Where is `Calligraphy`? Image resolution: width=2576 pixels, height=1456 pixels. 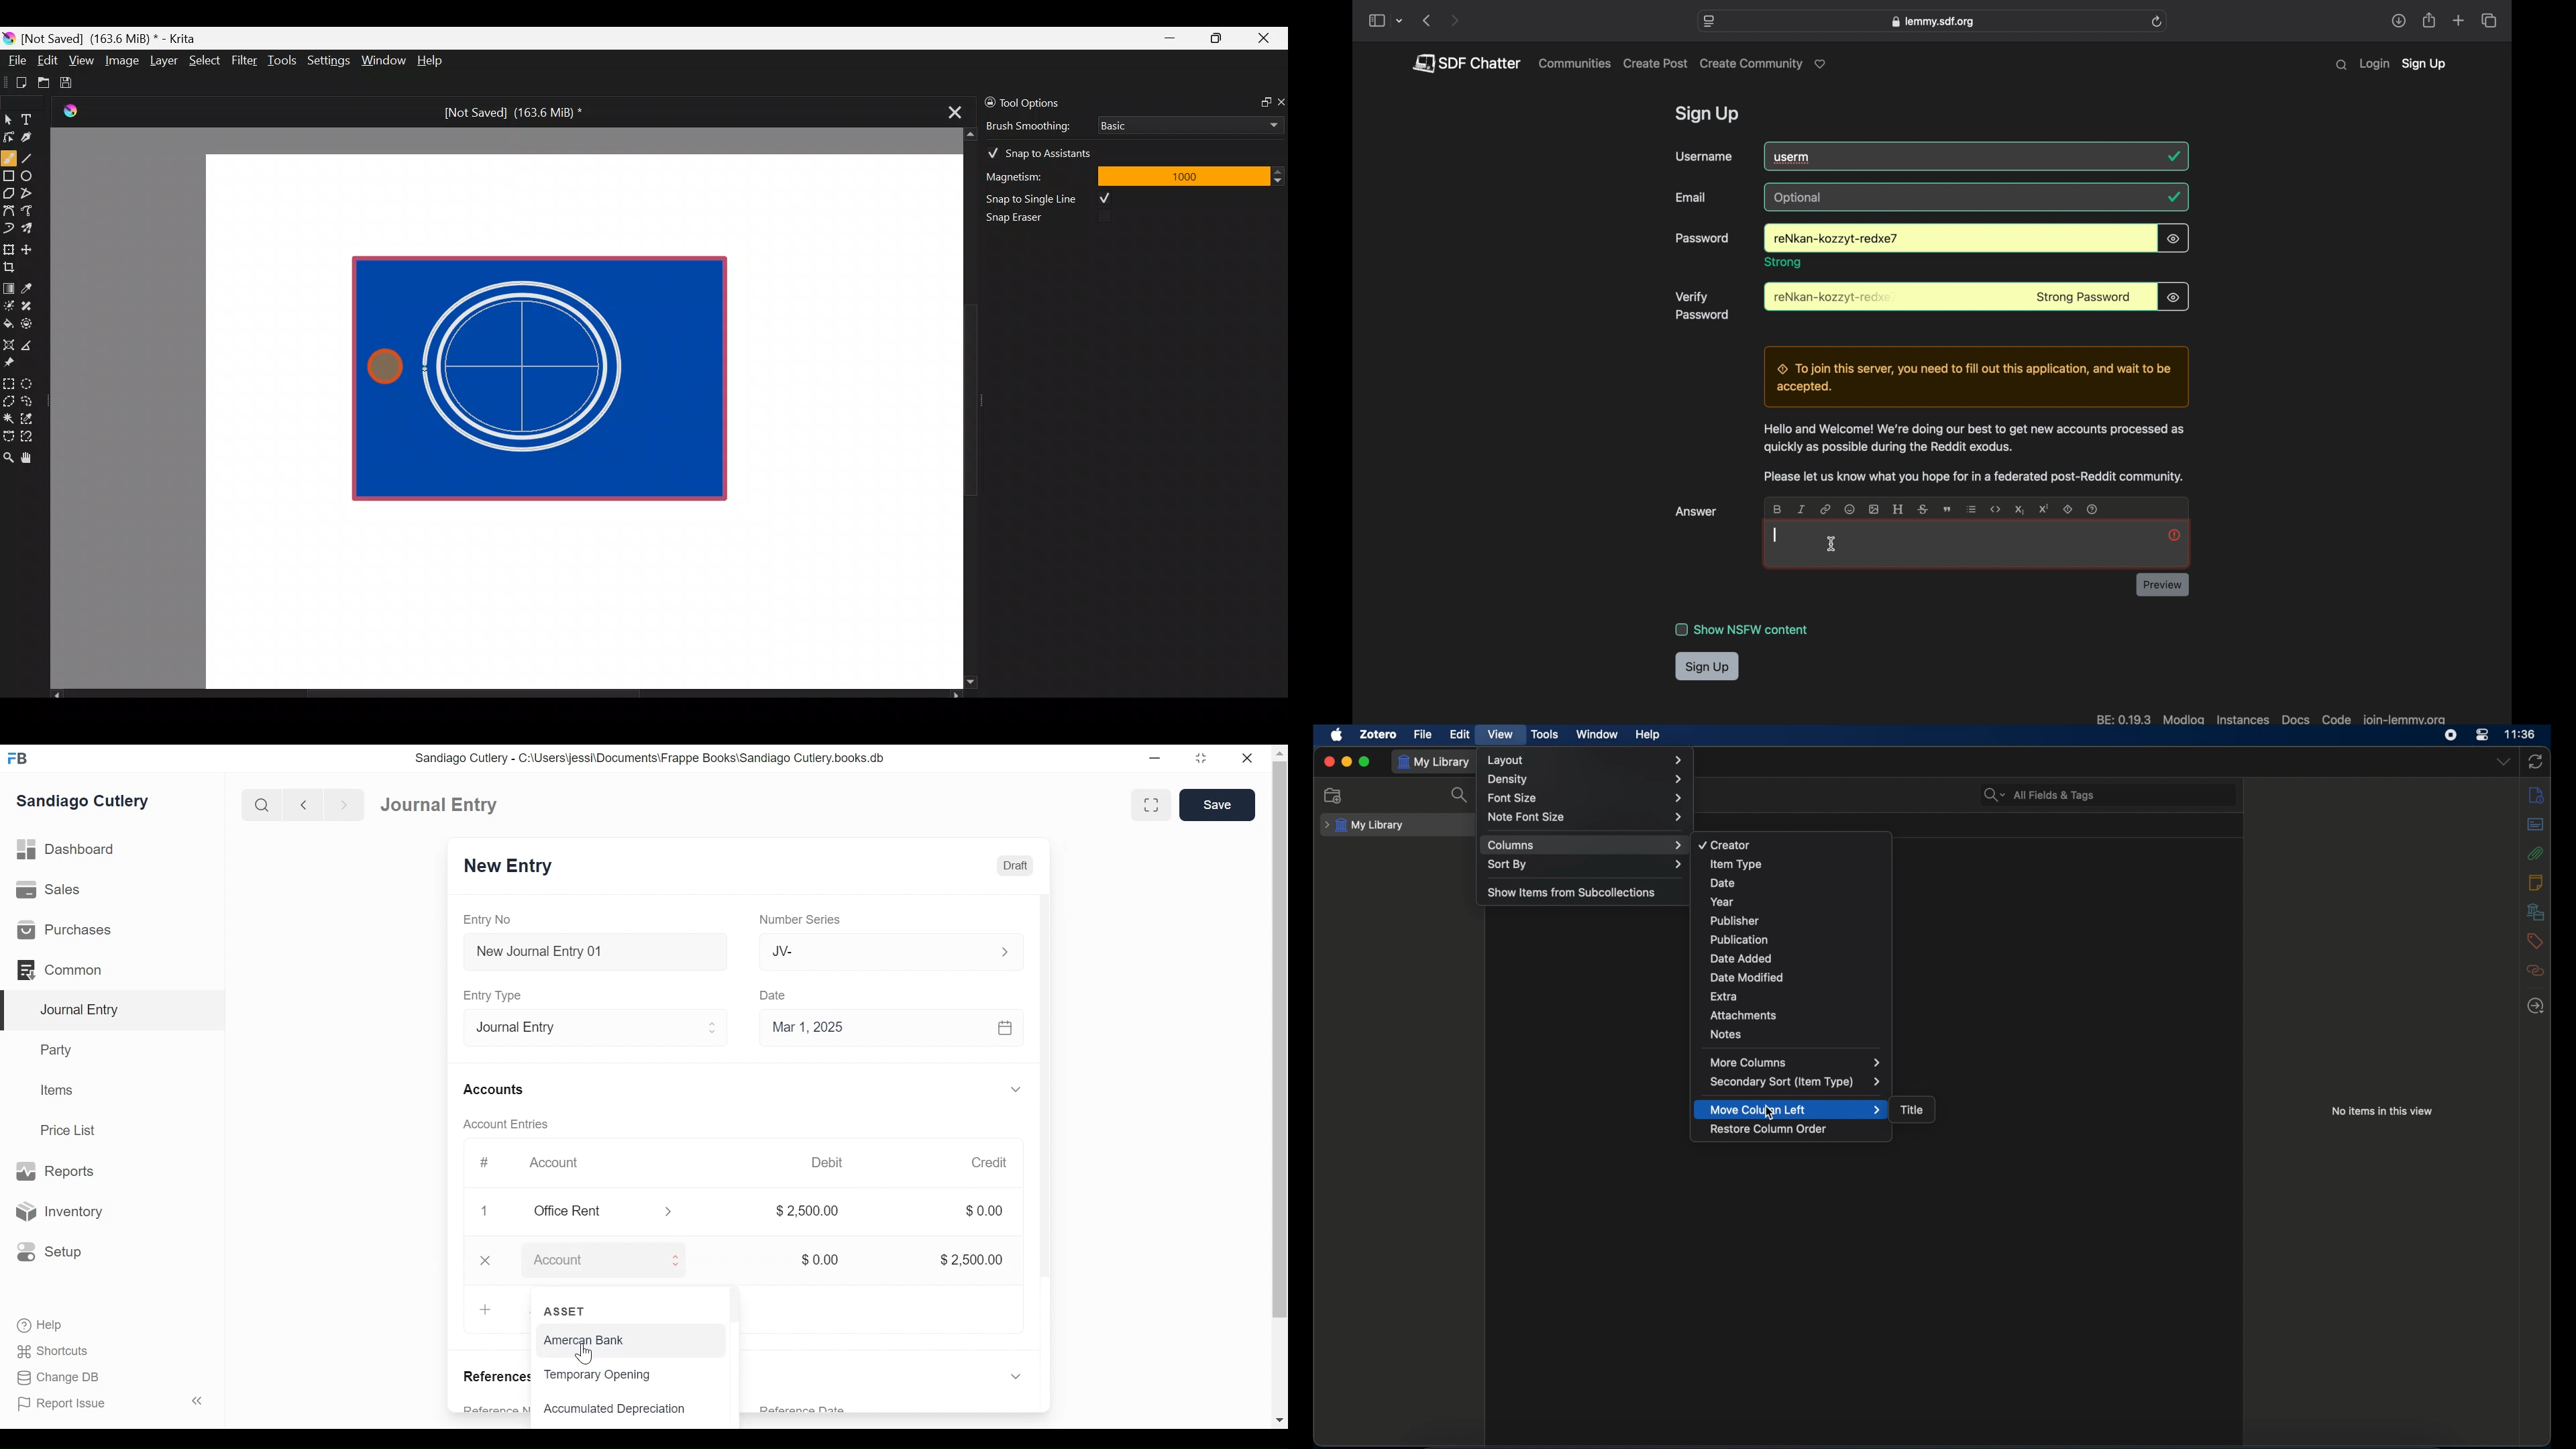
Calligraphy is located at coordinates (36, 140).